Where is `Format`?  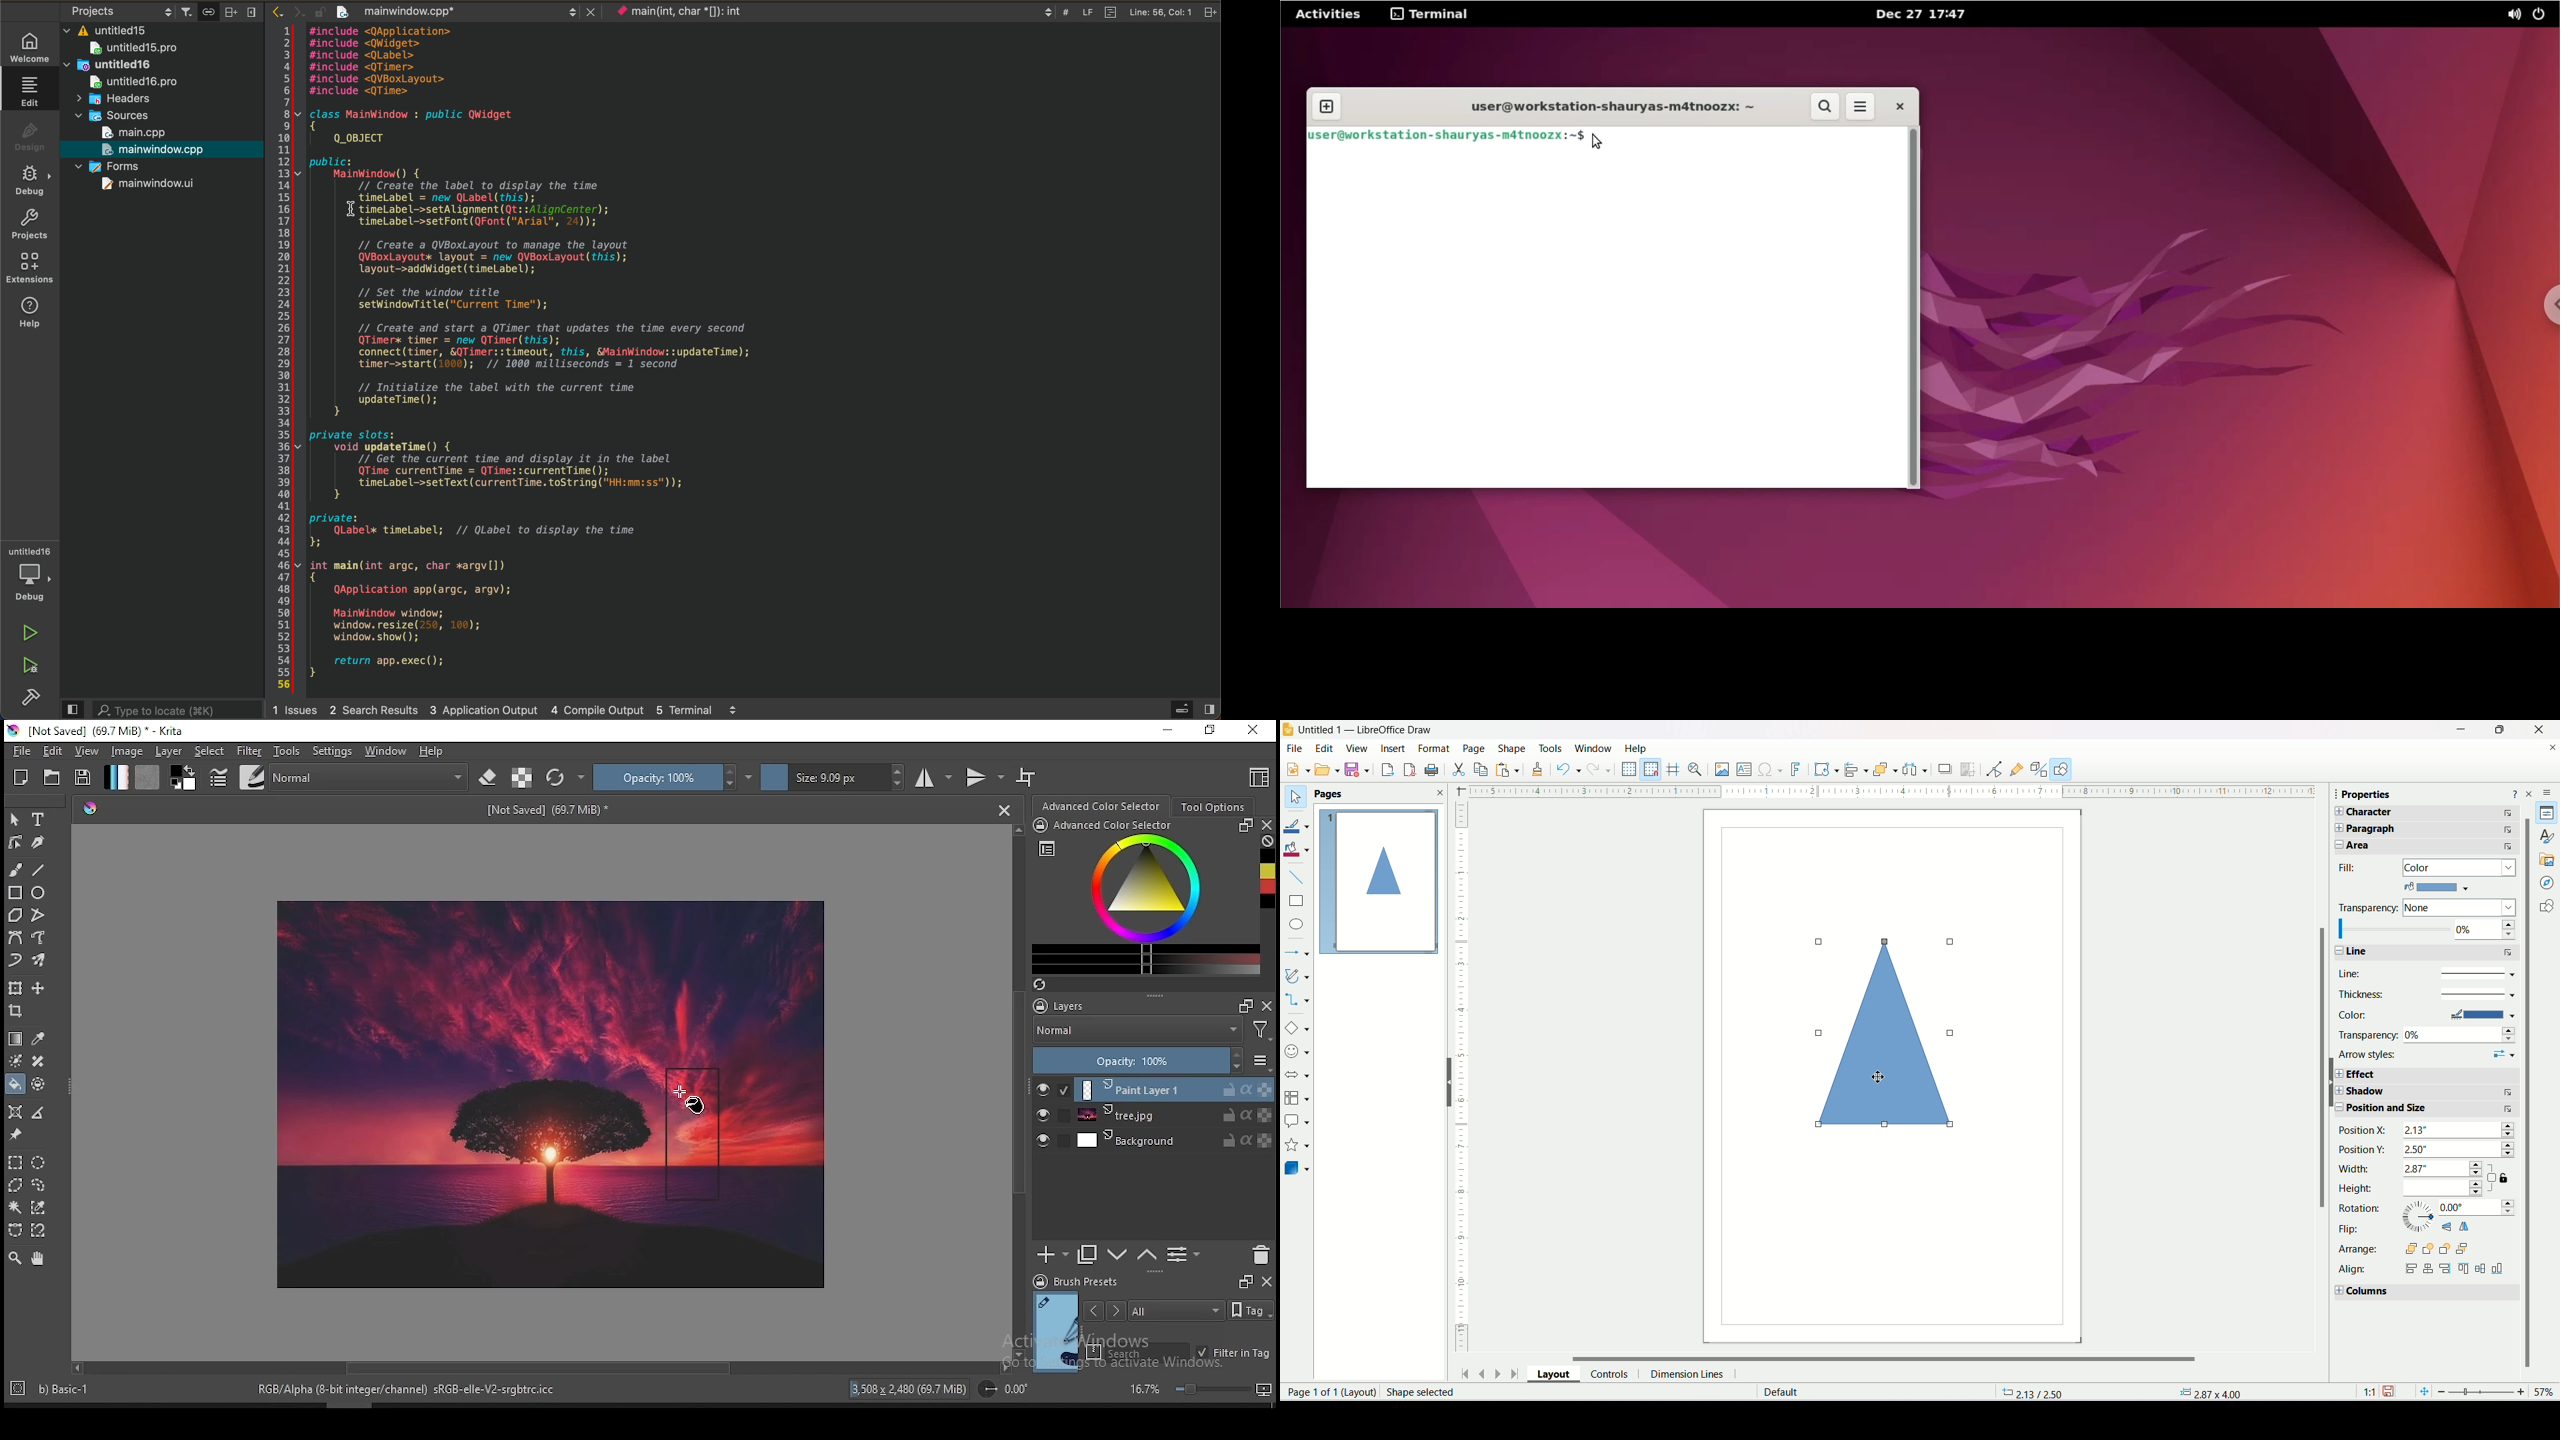 Format is located at coordinates (1434, 747).